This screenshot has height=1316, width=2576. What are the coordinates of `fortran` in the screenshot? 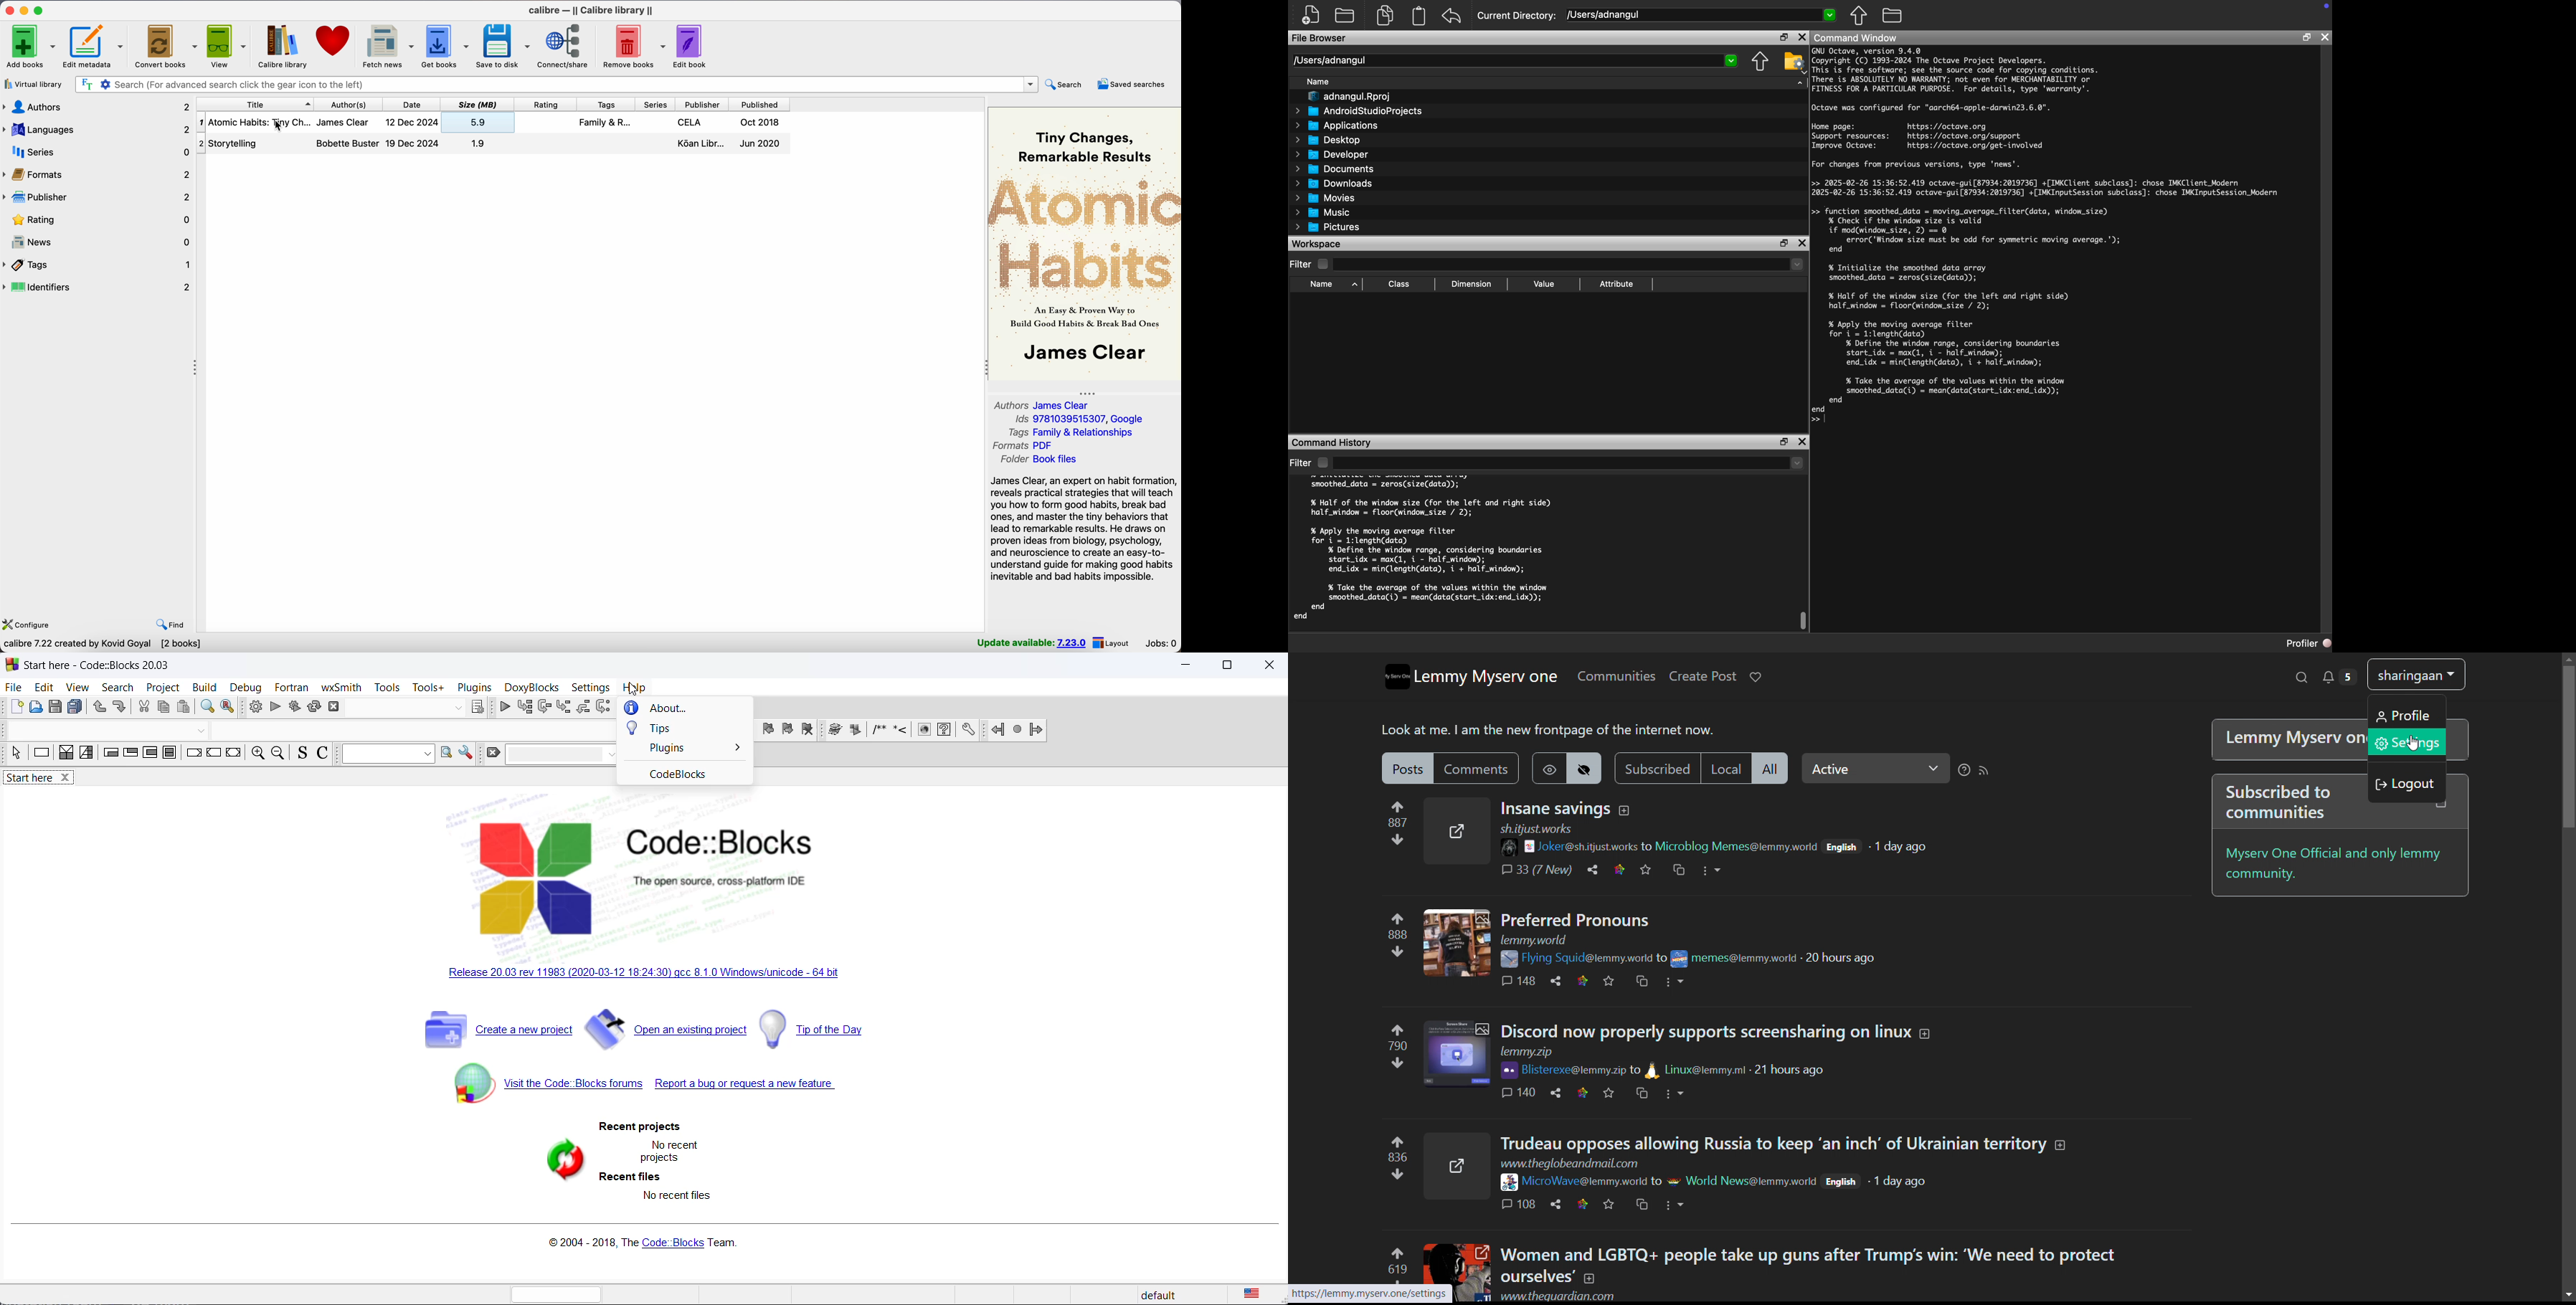 It's located at (291, 688).